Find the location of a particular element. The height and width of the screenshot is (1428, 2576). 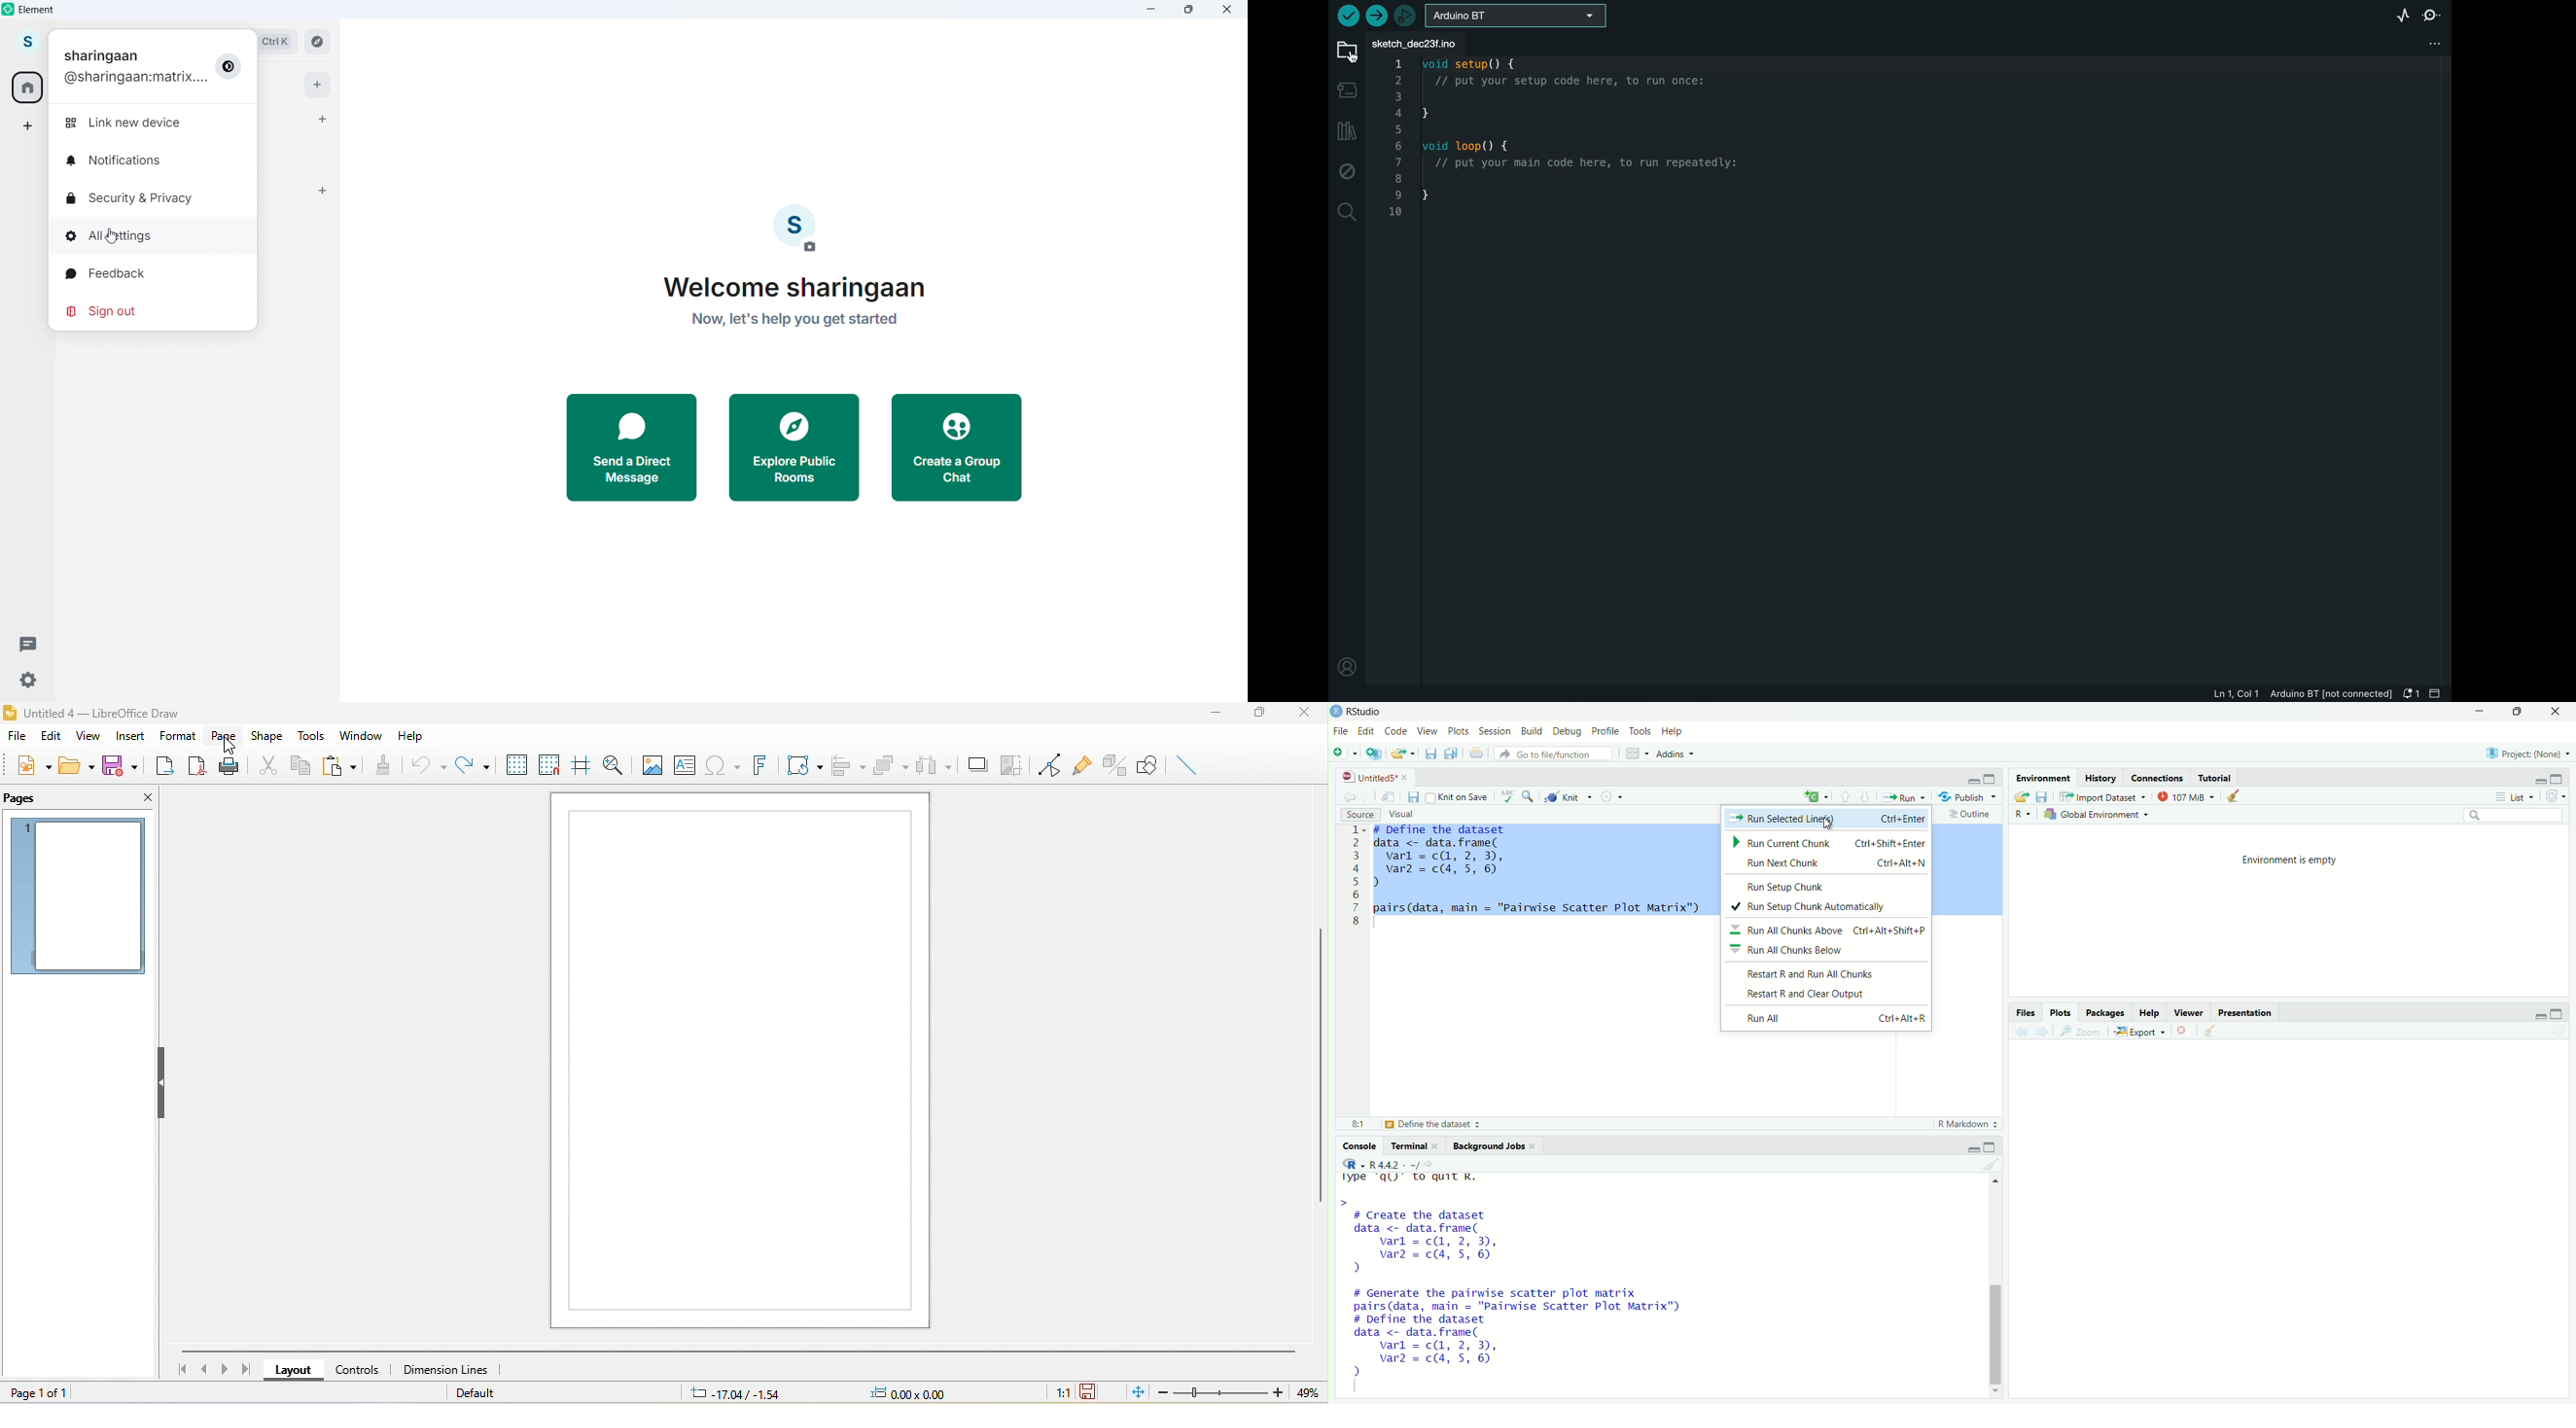

undo is located at coordinates (431, 766).